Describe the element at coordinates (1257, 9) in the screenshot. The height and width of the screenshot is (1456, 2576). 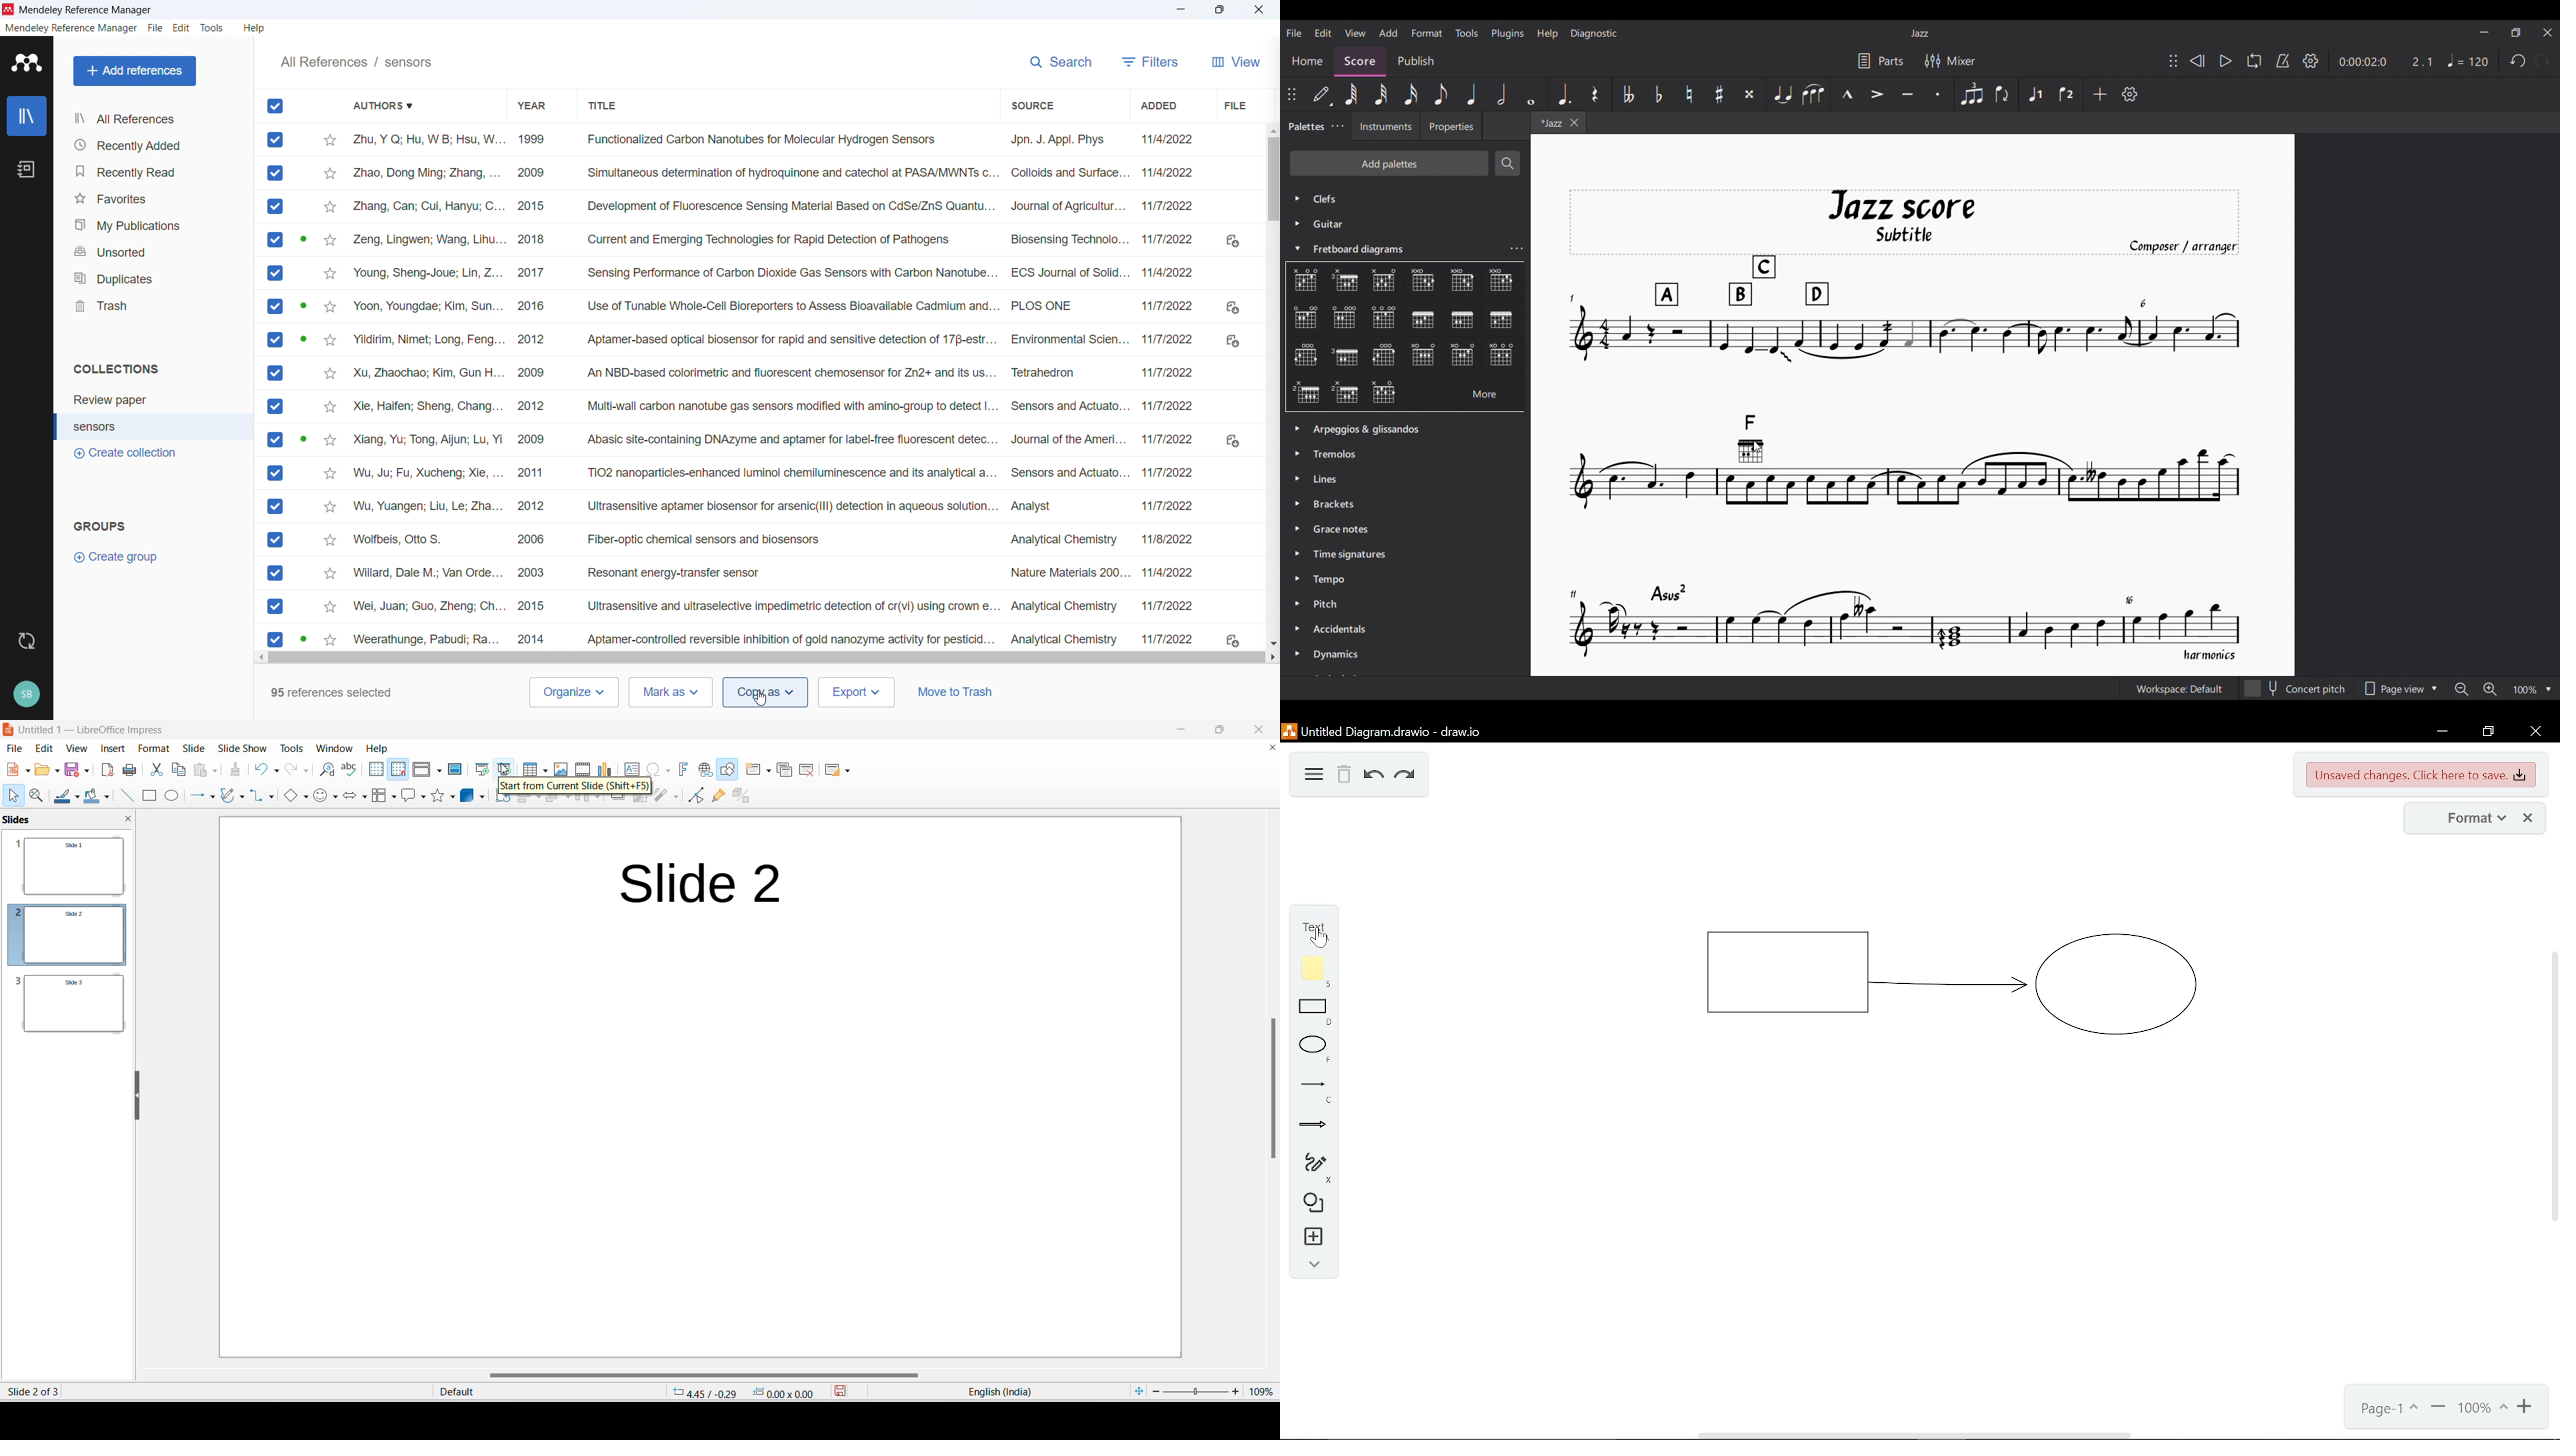
I see `Close ` at that location.